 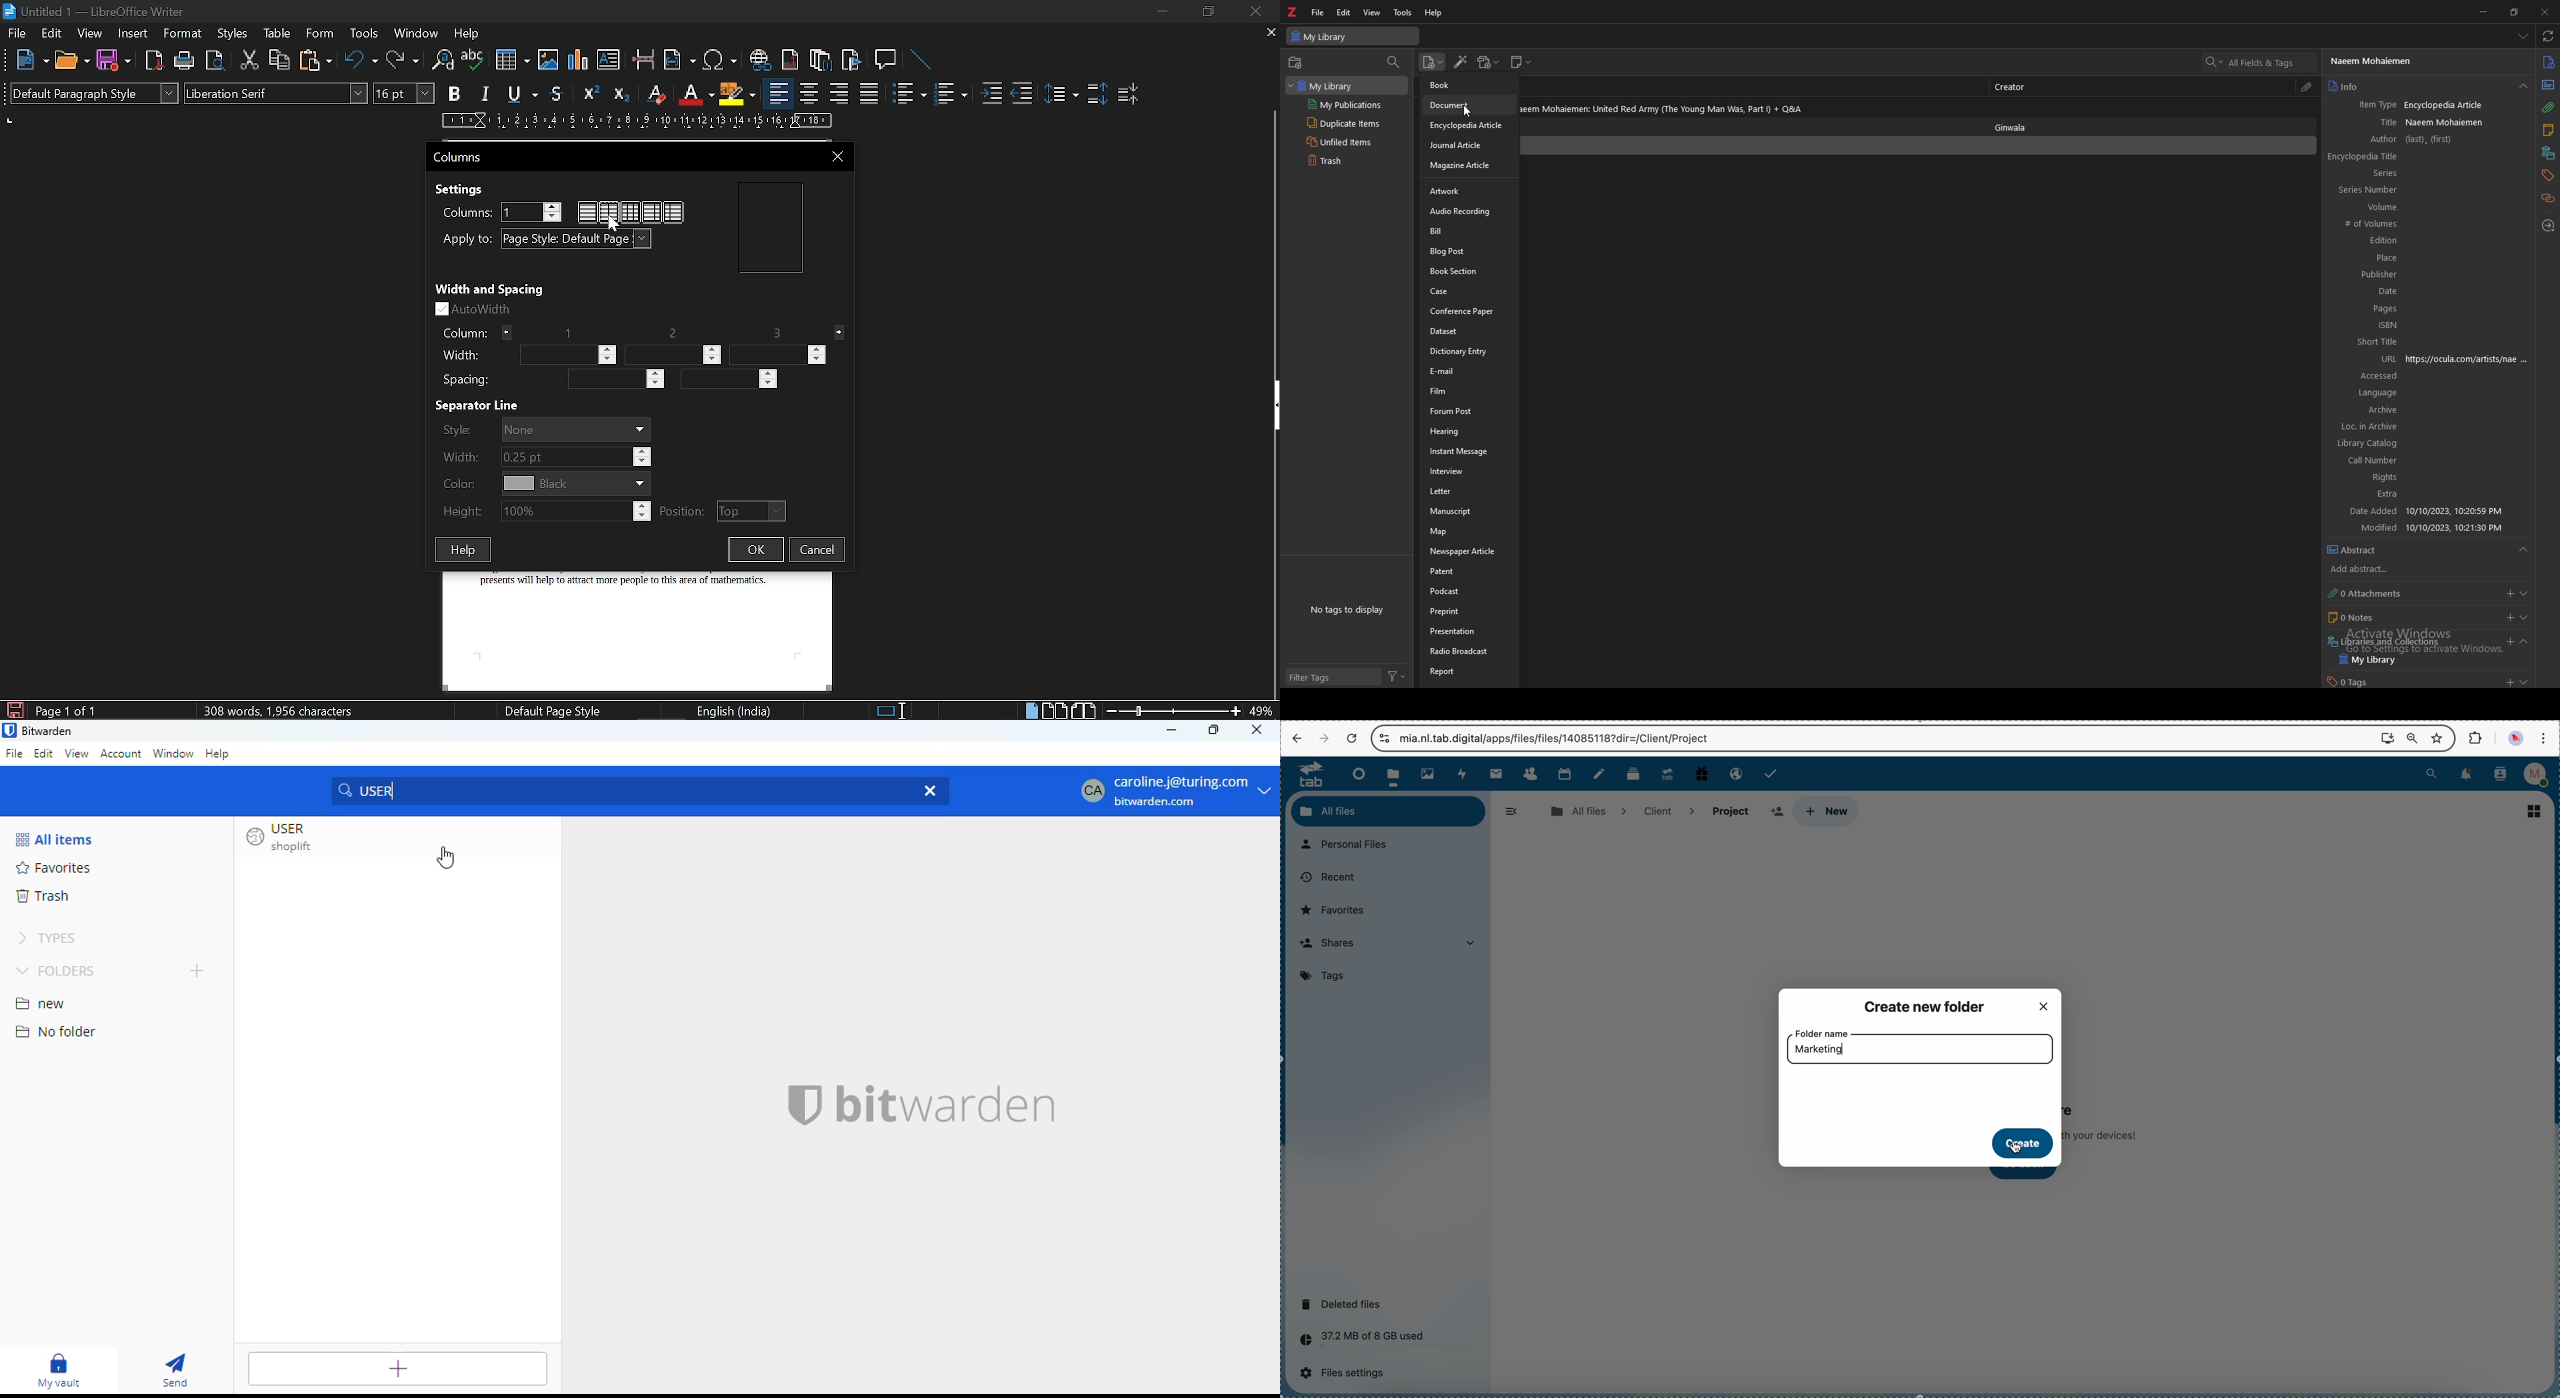 I want to click on cancel, so click(x=1351, y=739).